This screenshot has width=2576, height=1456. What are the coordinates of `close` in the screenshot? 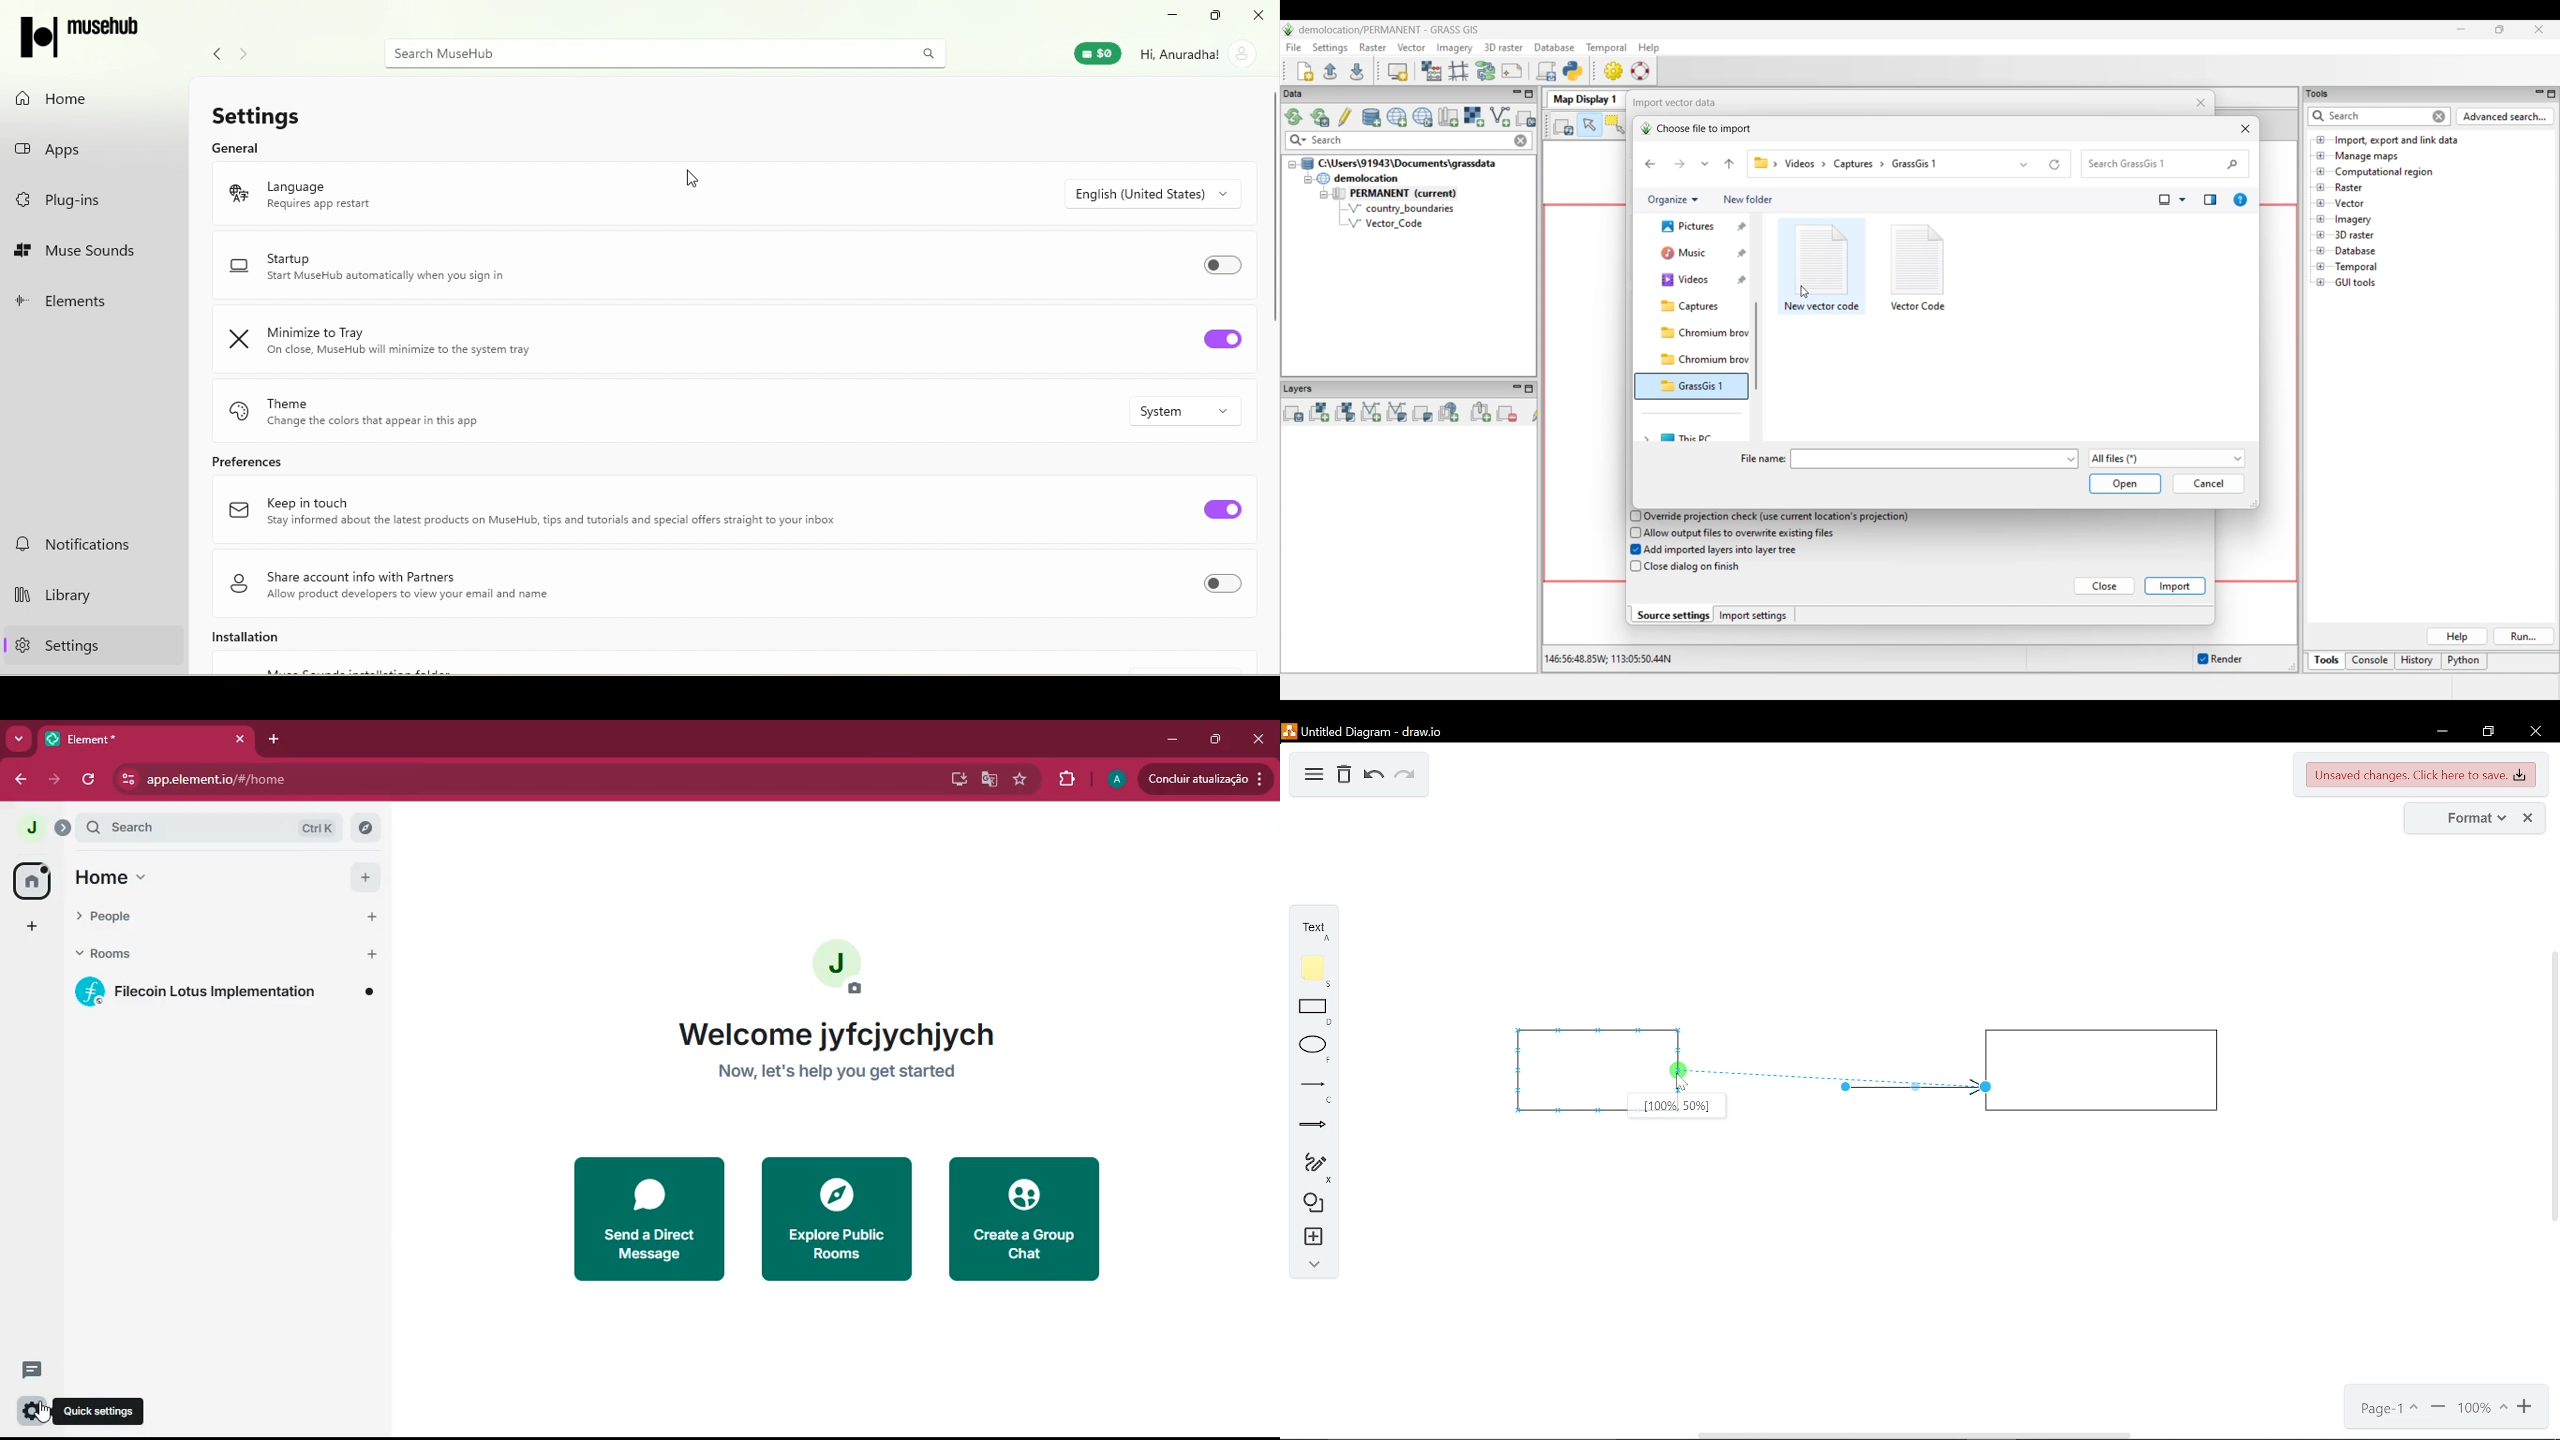 It's located at (1259, 15).